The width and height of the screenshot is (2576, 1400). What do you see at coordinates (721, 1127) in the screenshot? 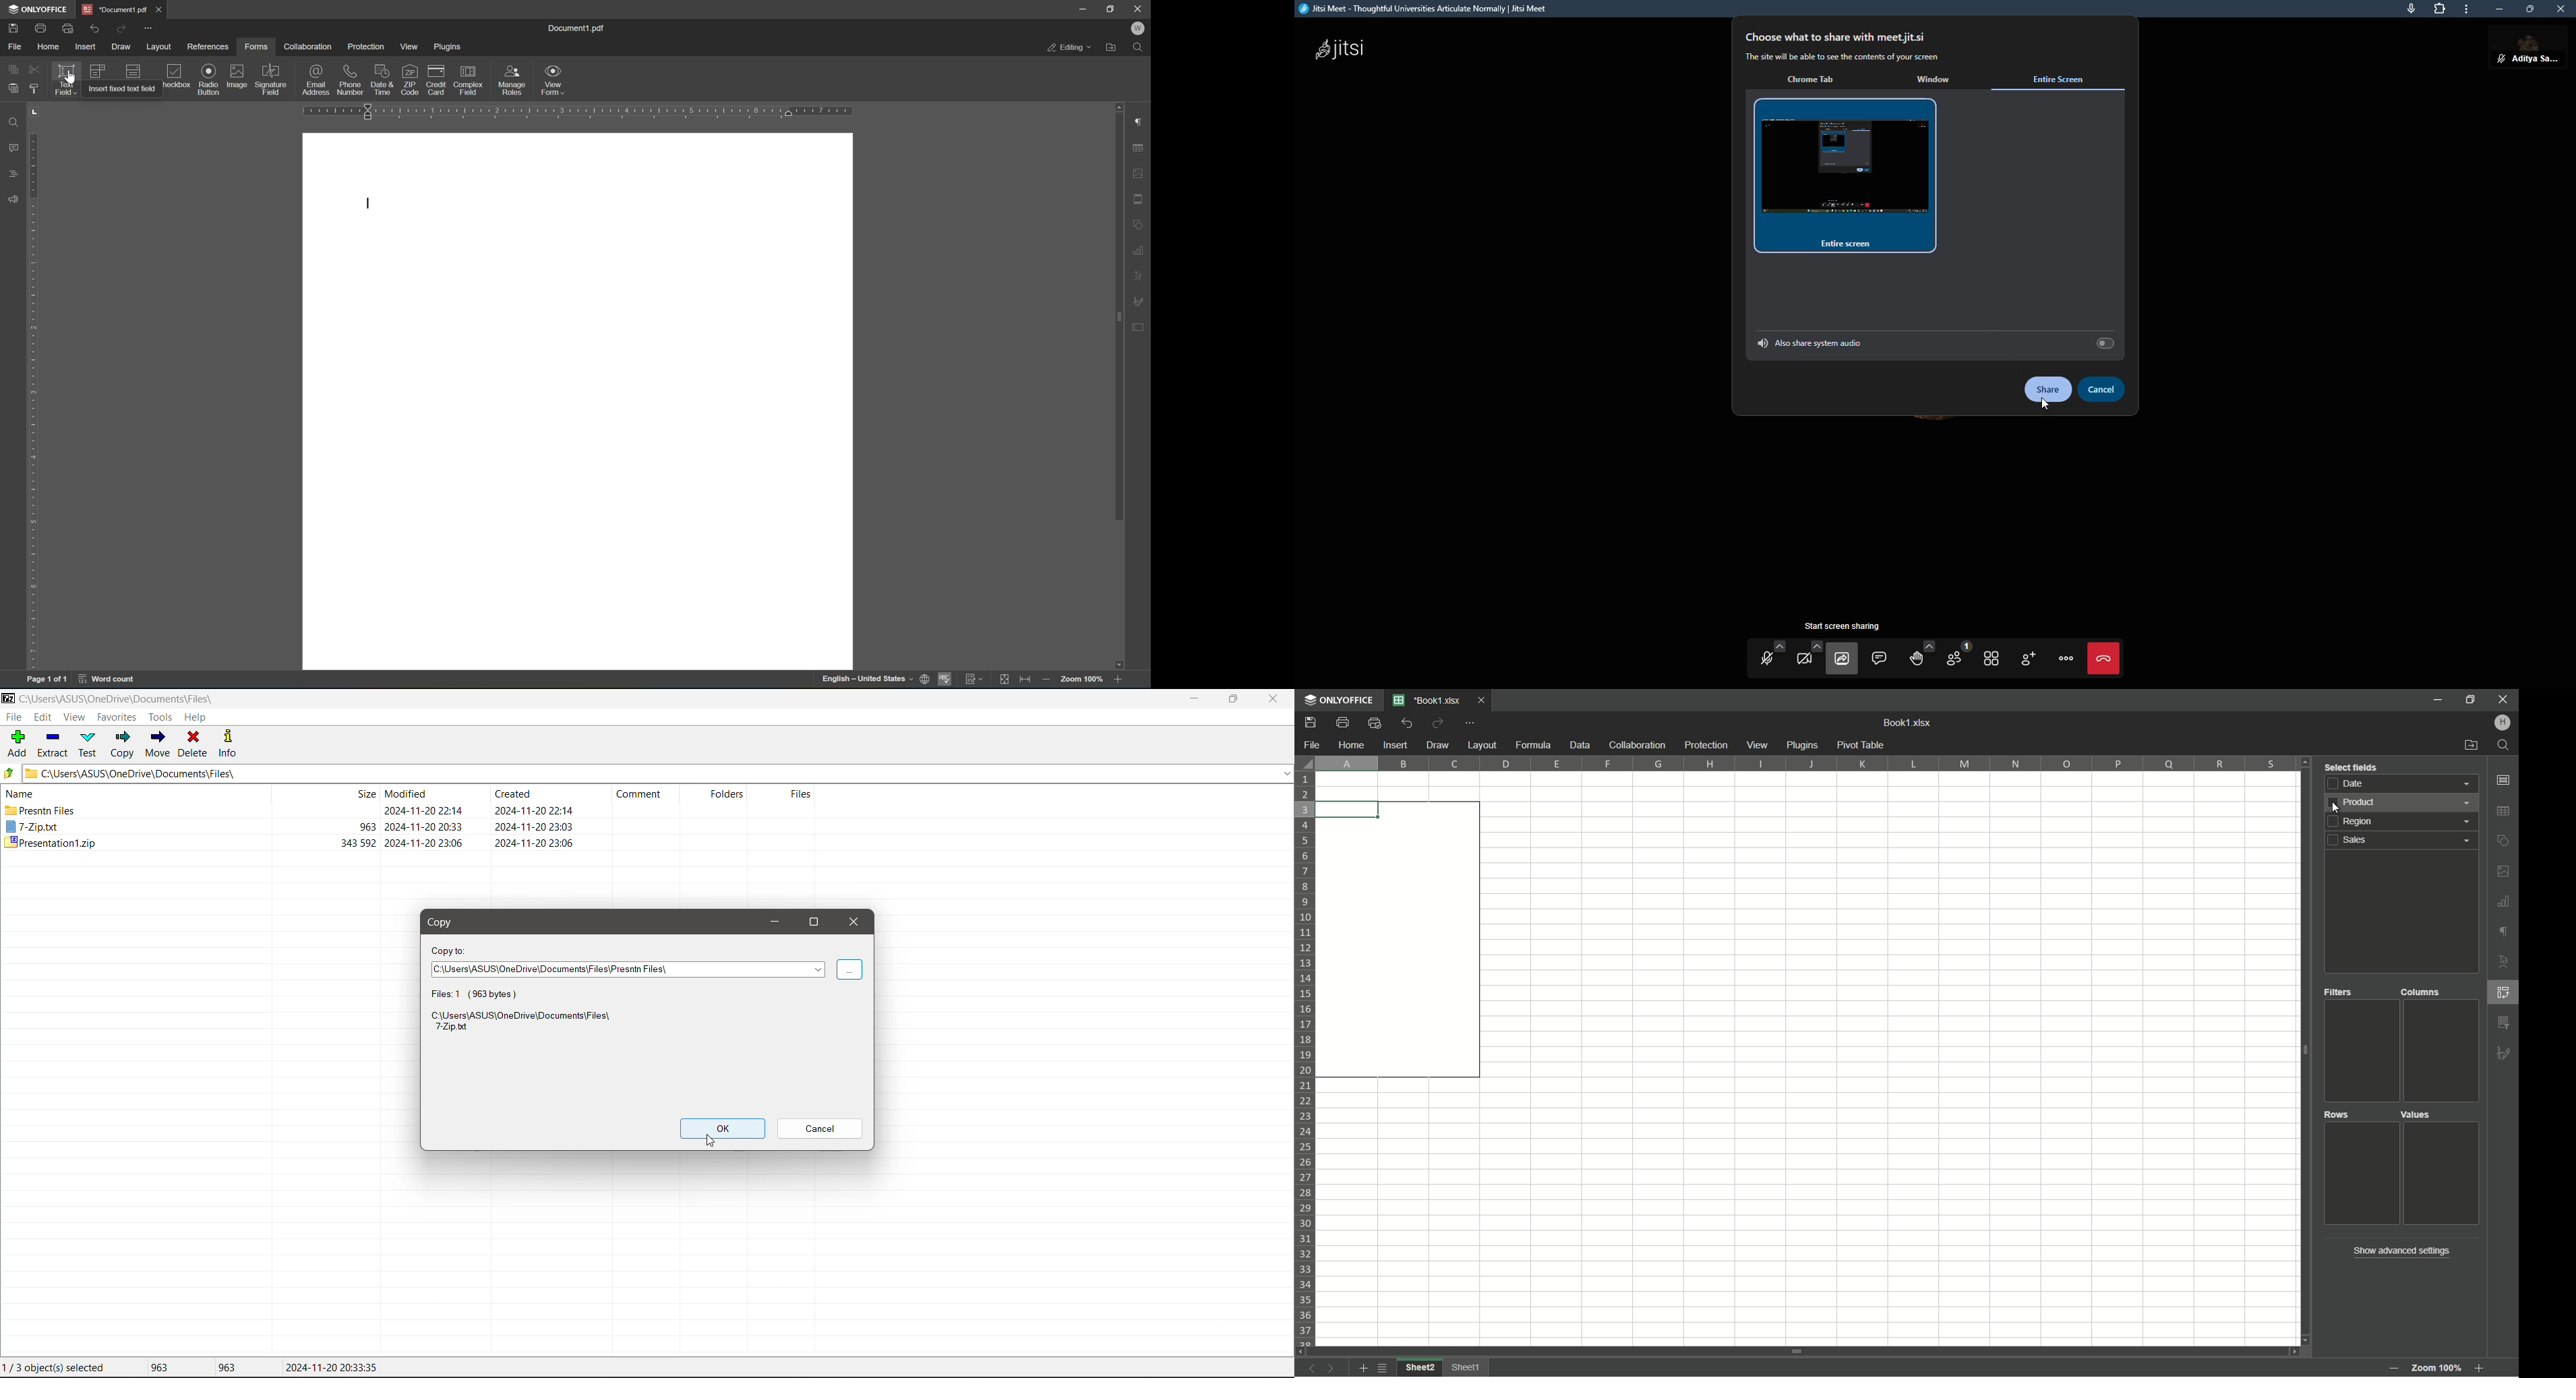
I see `OK` at bounding box center [721, 1127].